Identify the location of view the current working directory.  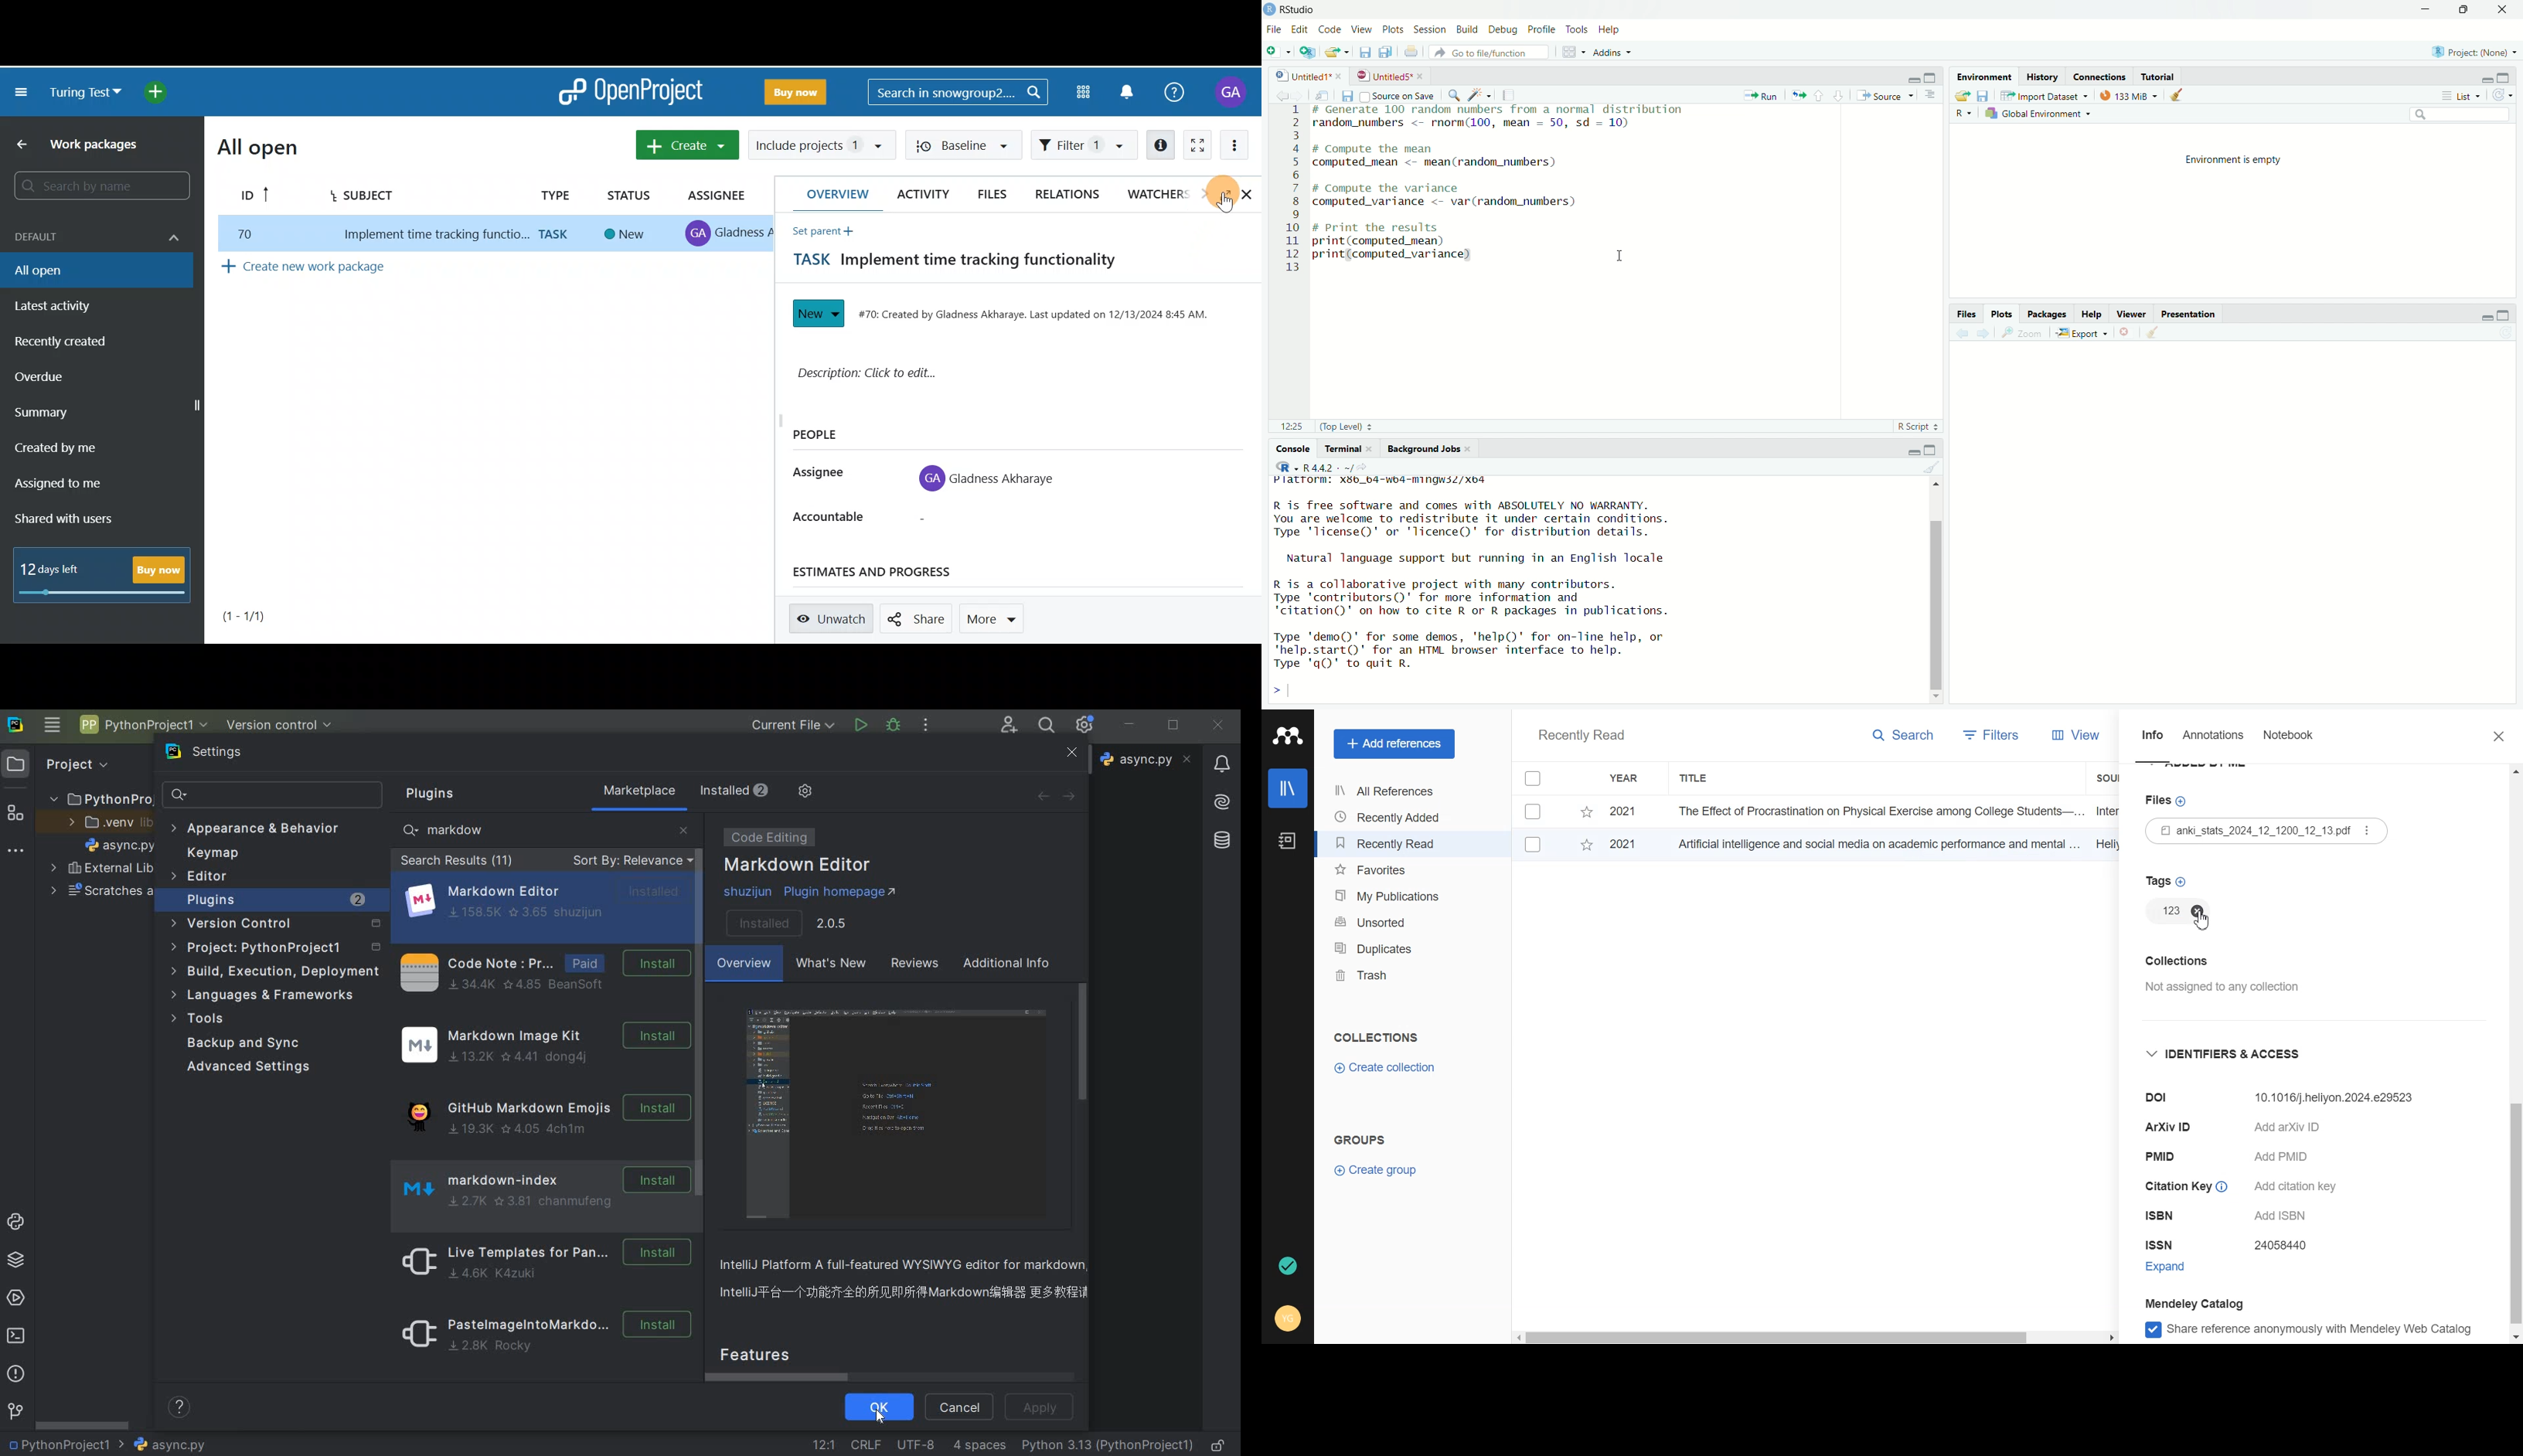
(1370, 467).